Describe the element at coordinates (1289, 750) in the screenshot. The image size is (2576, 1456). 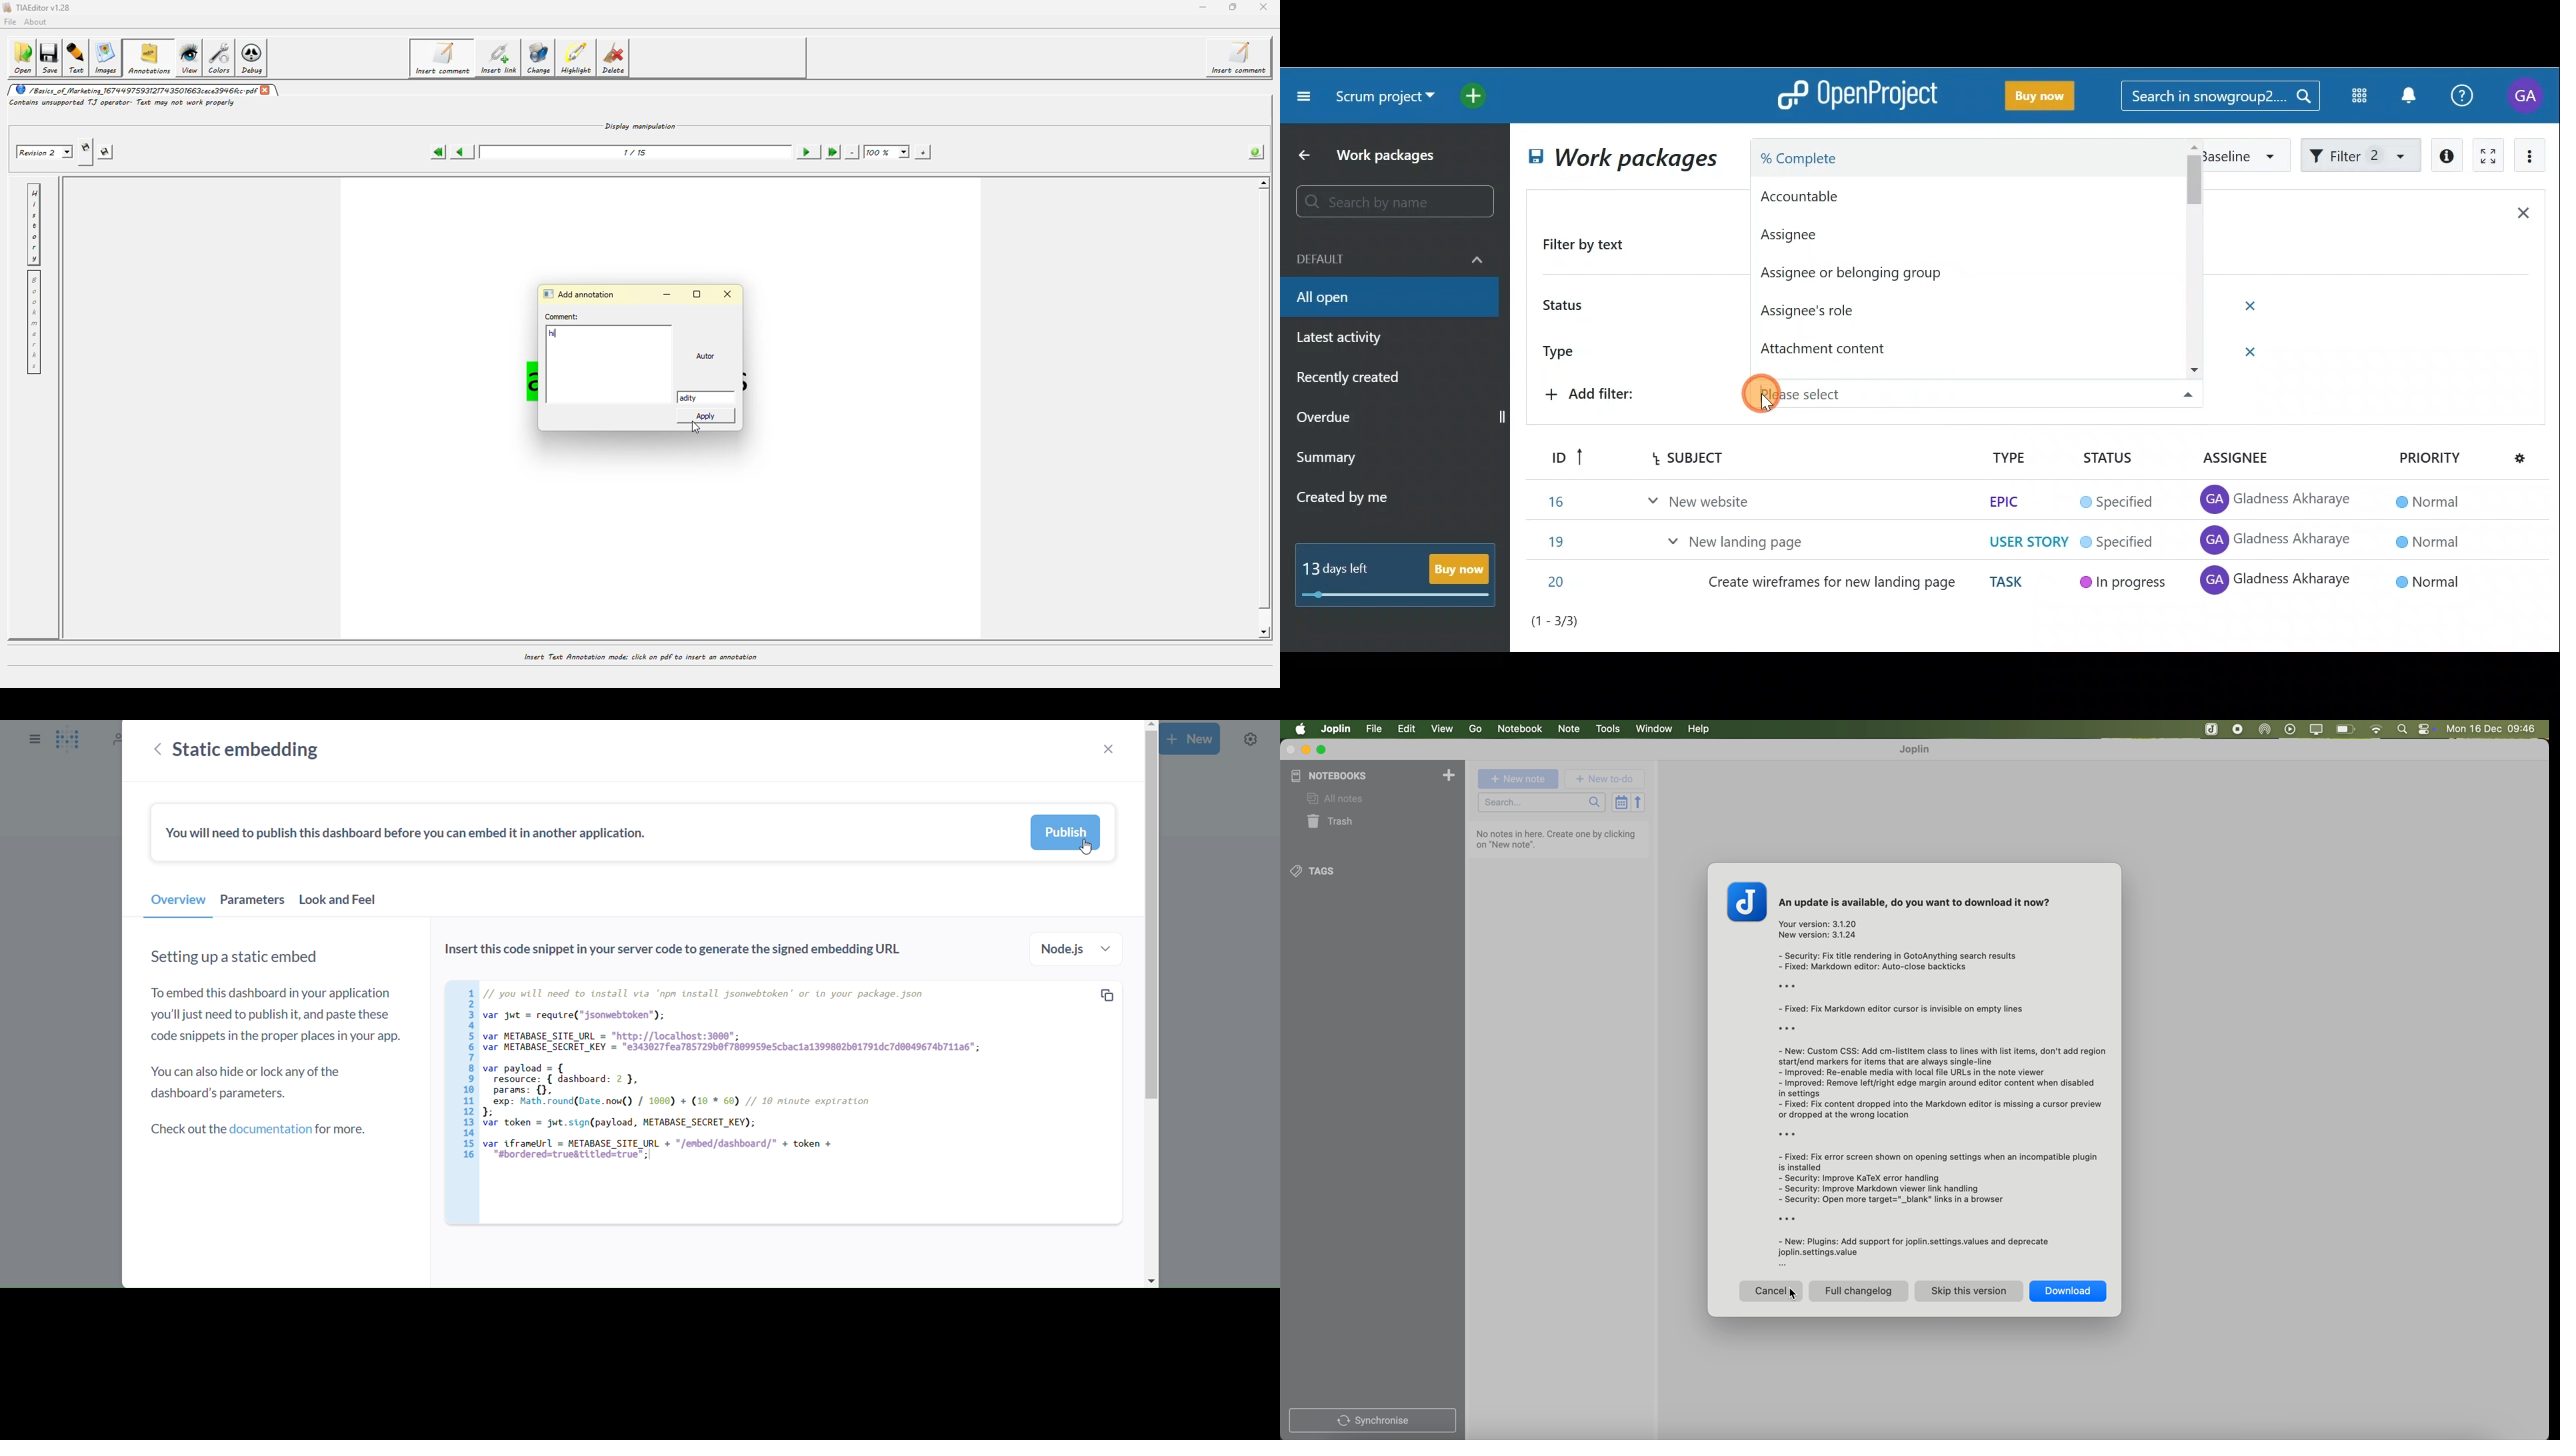
I see ` close program` at that location.